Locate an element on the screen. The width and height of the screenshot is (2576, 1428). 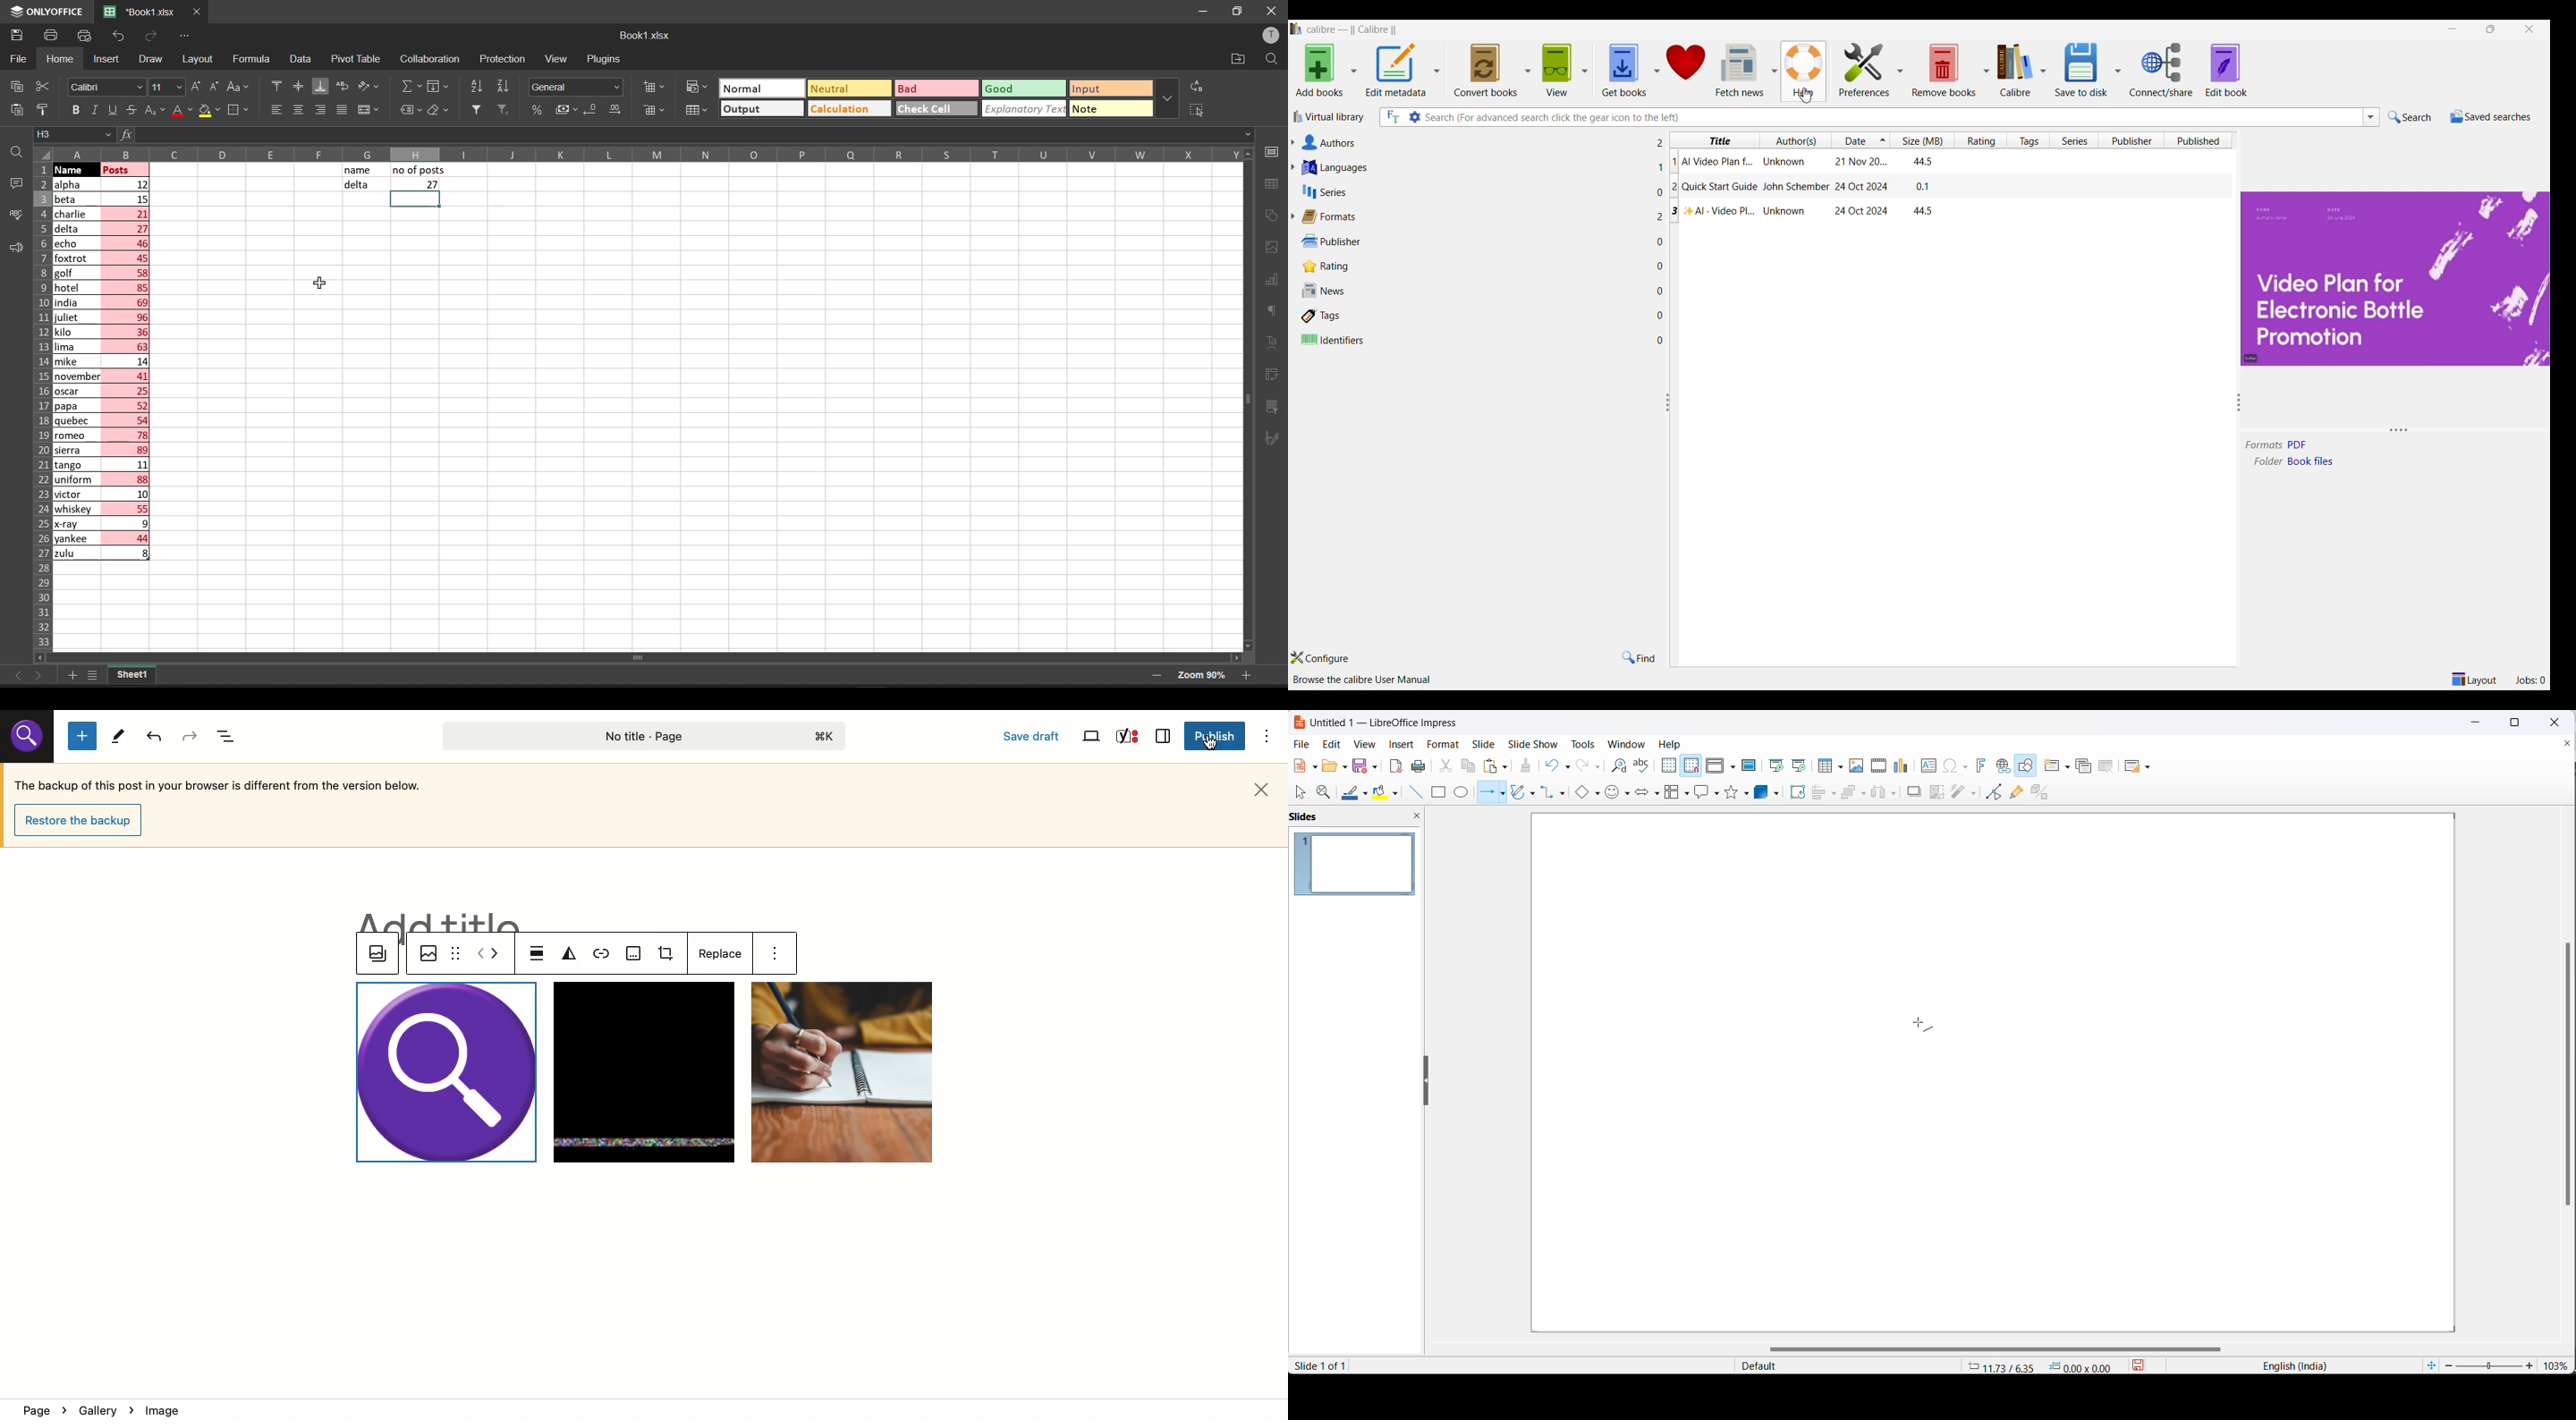
Save options is located at coordinates (2118, 69).